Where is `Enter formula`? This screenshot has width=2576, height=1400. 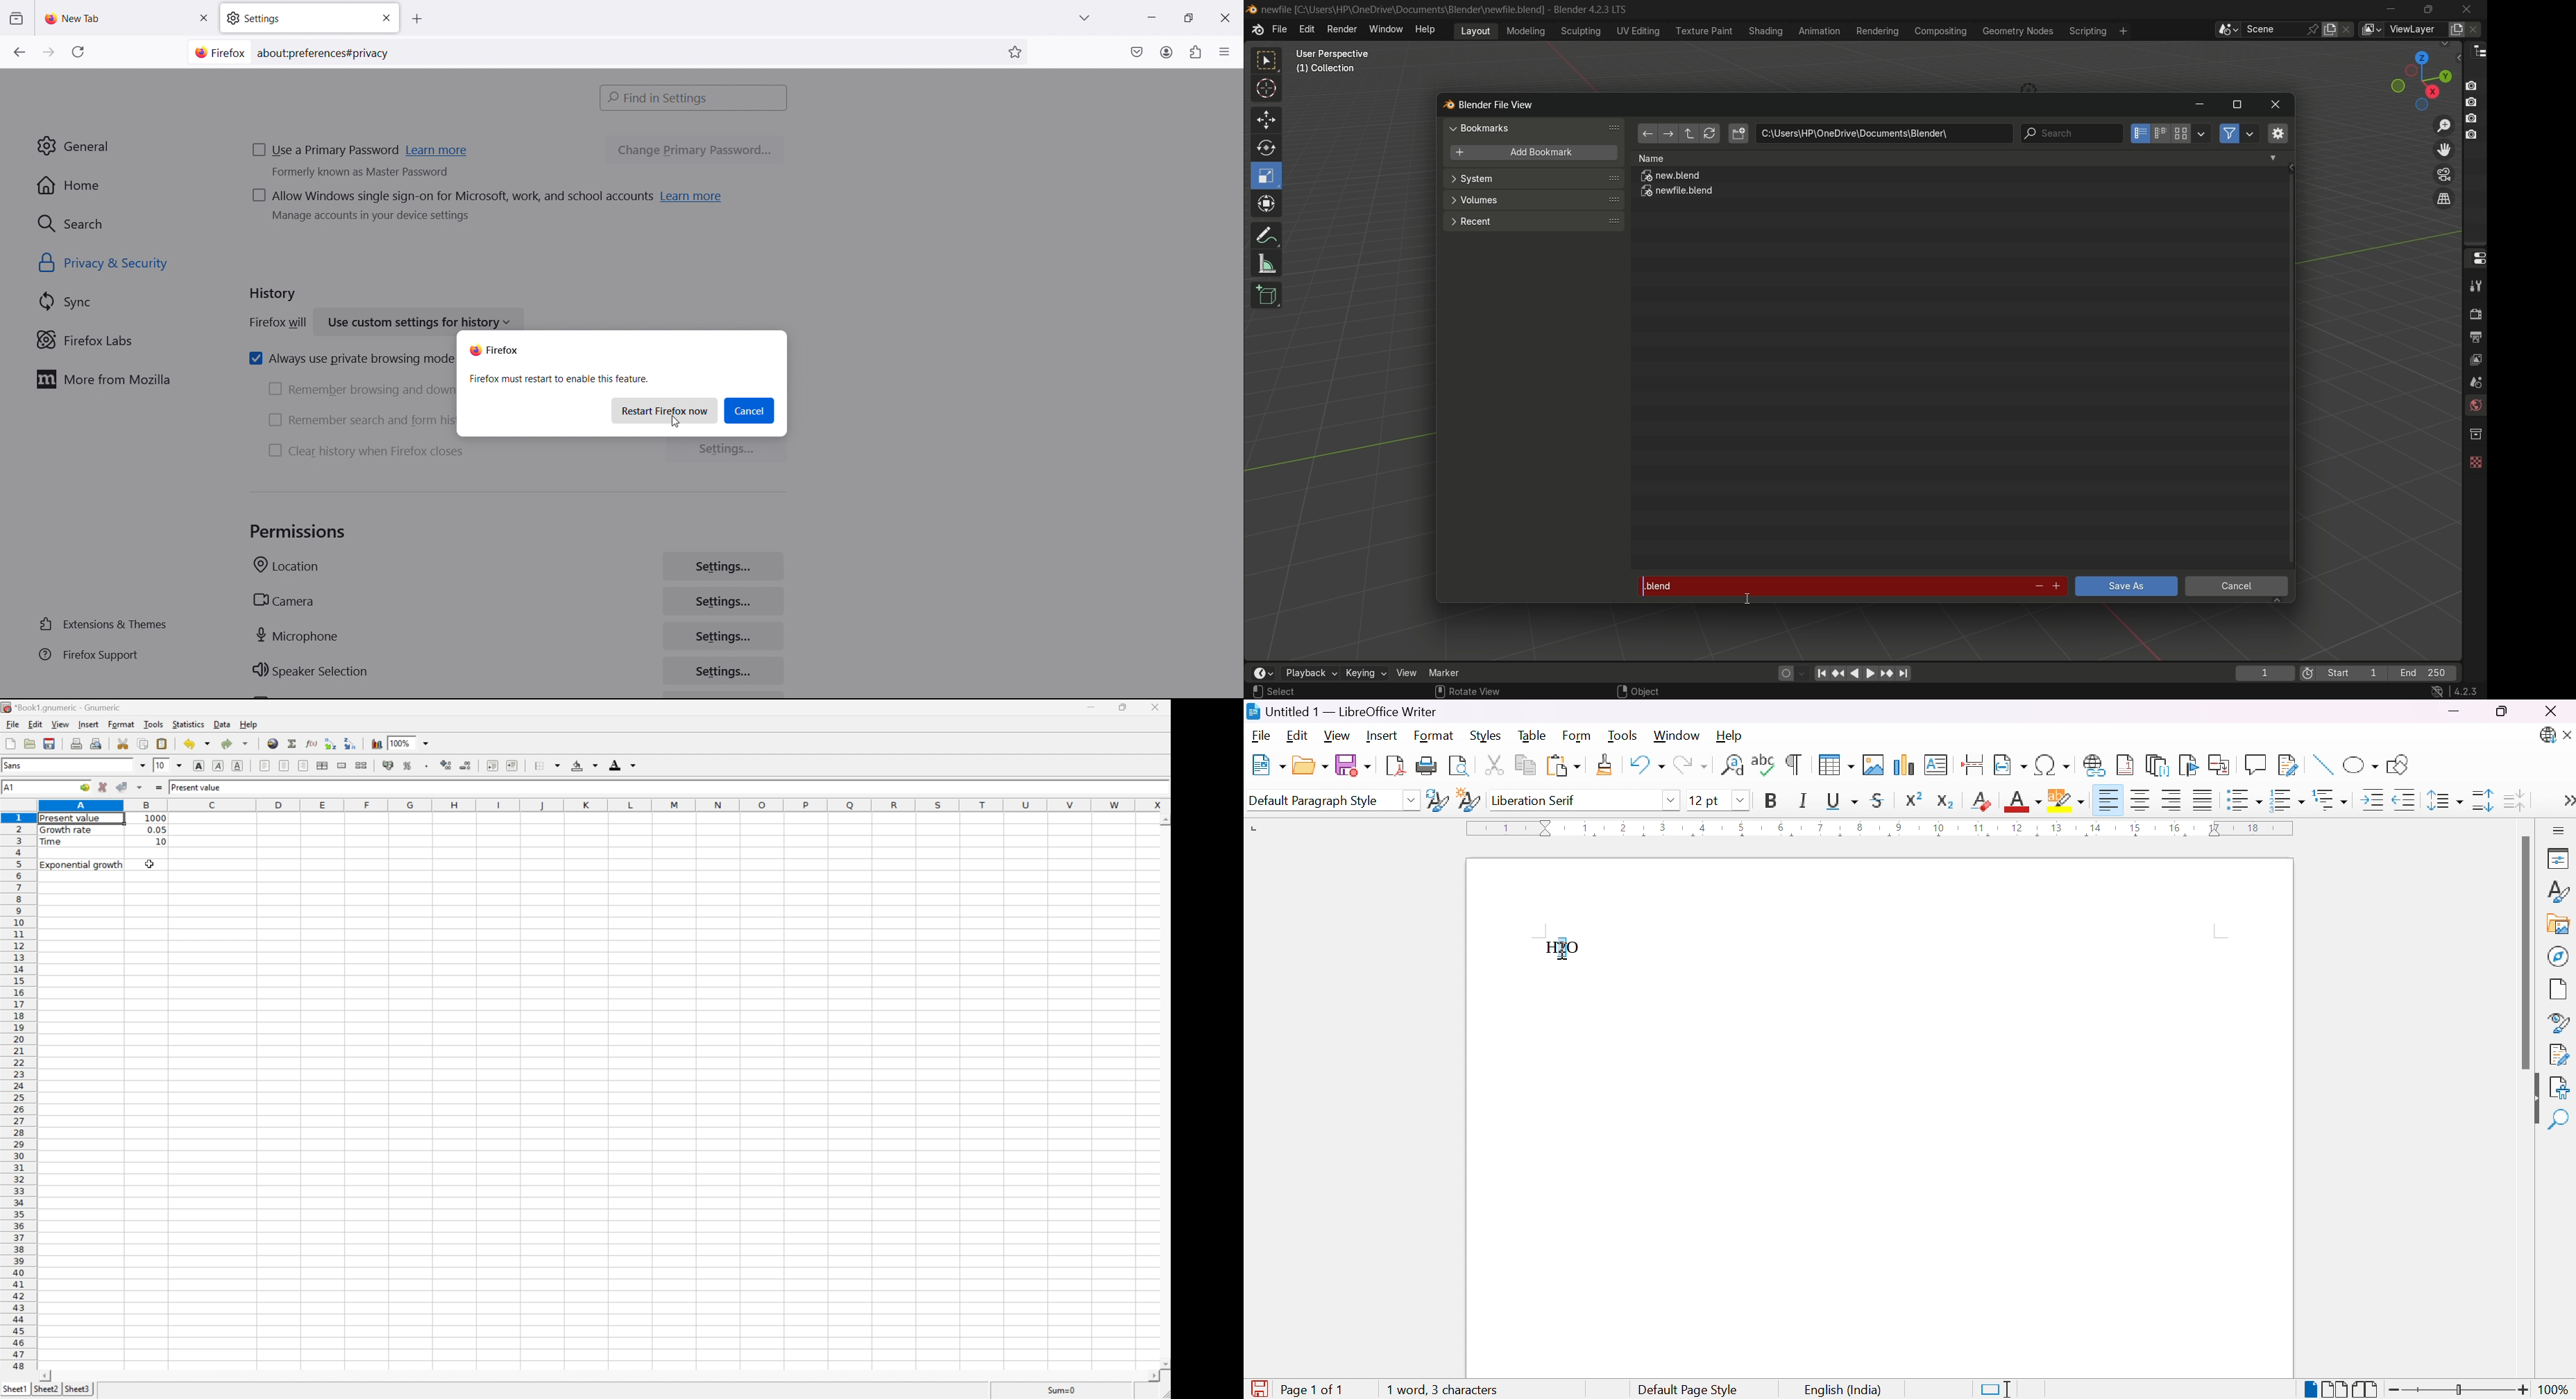 Enter formula is located at coordinates (159, 787).